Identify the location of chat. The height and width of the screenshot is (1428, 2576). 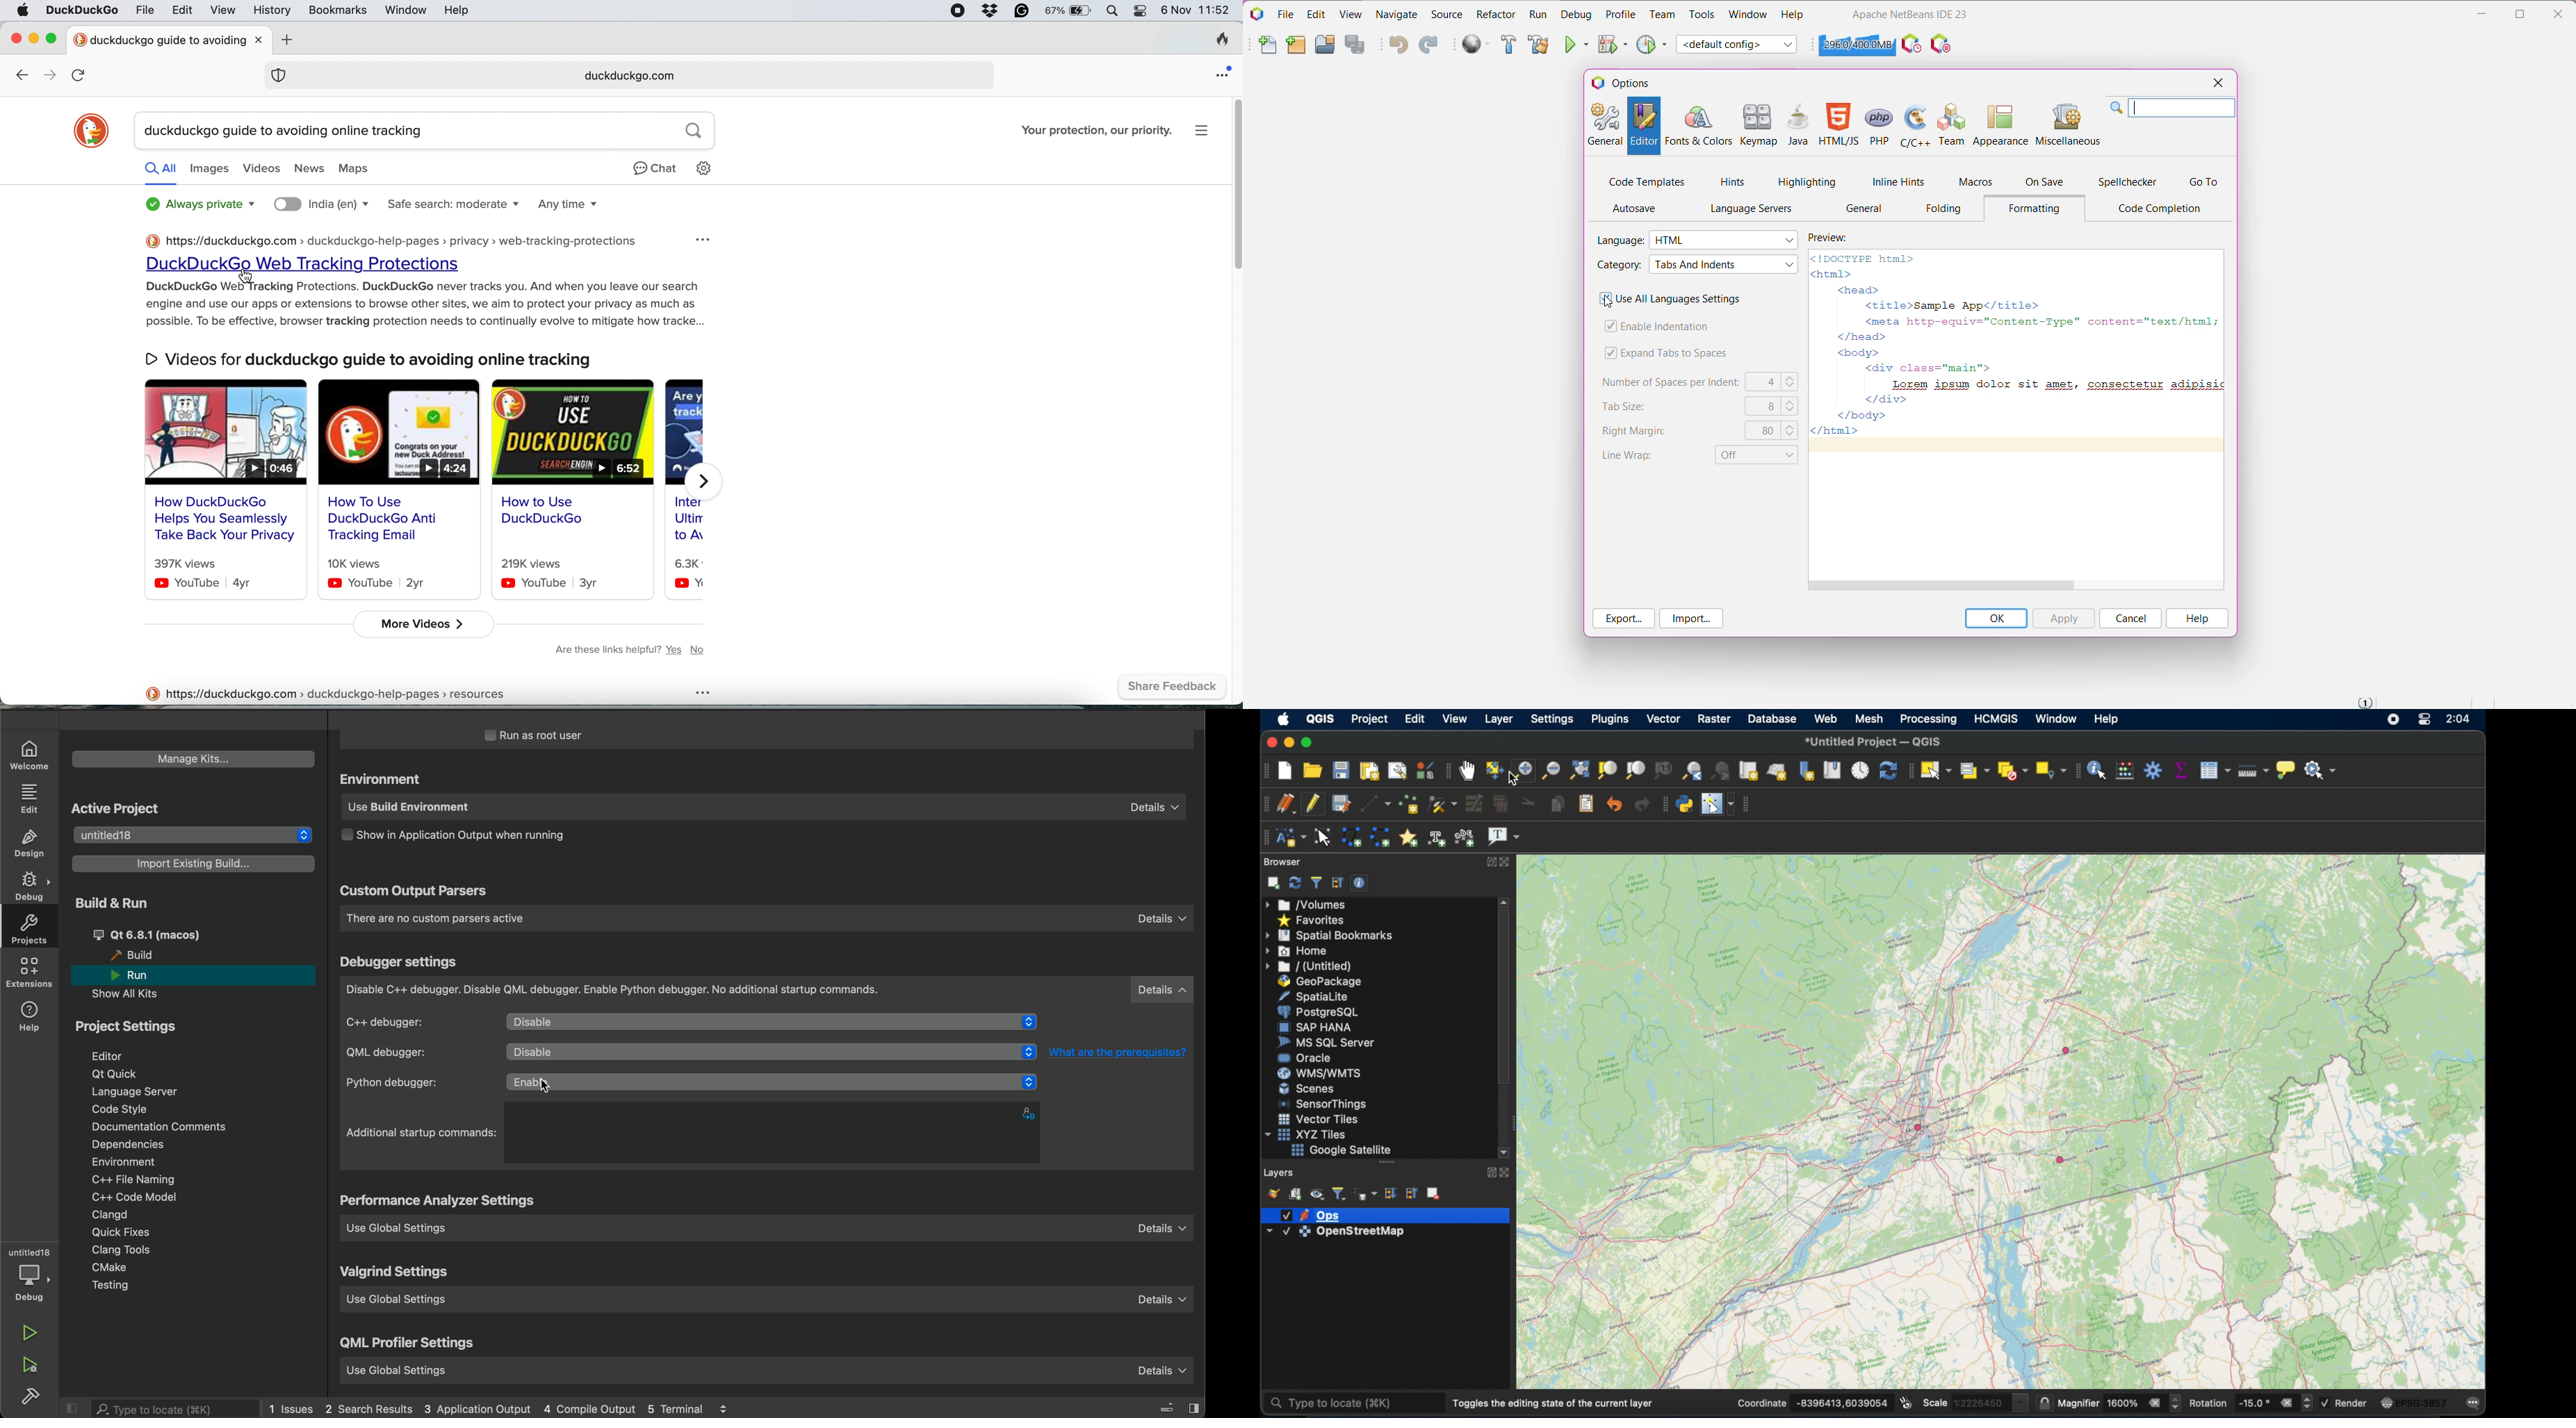
(659, 167).